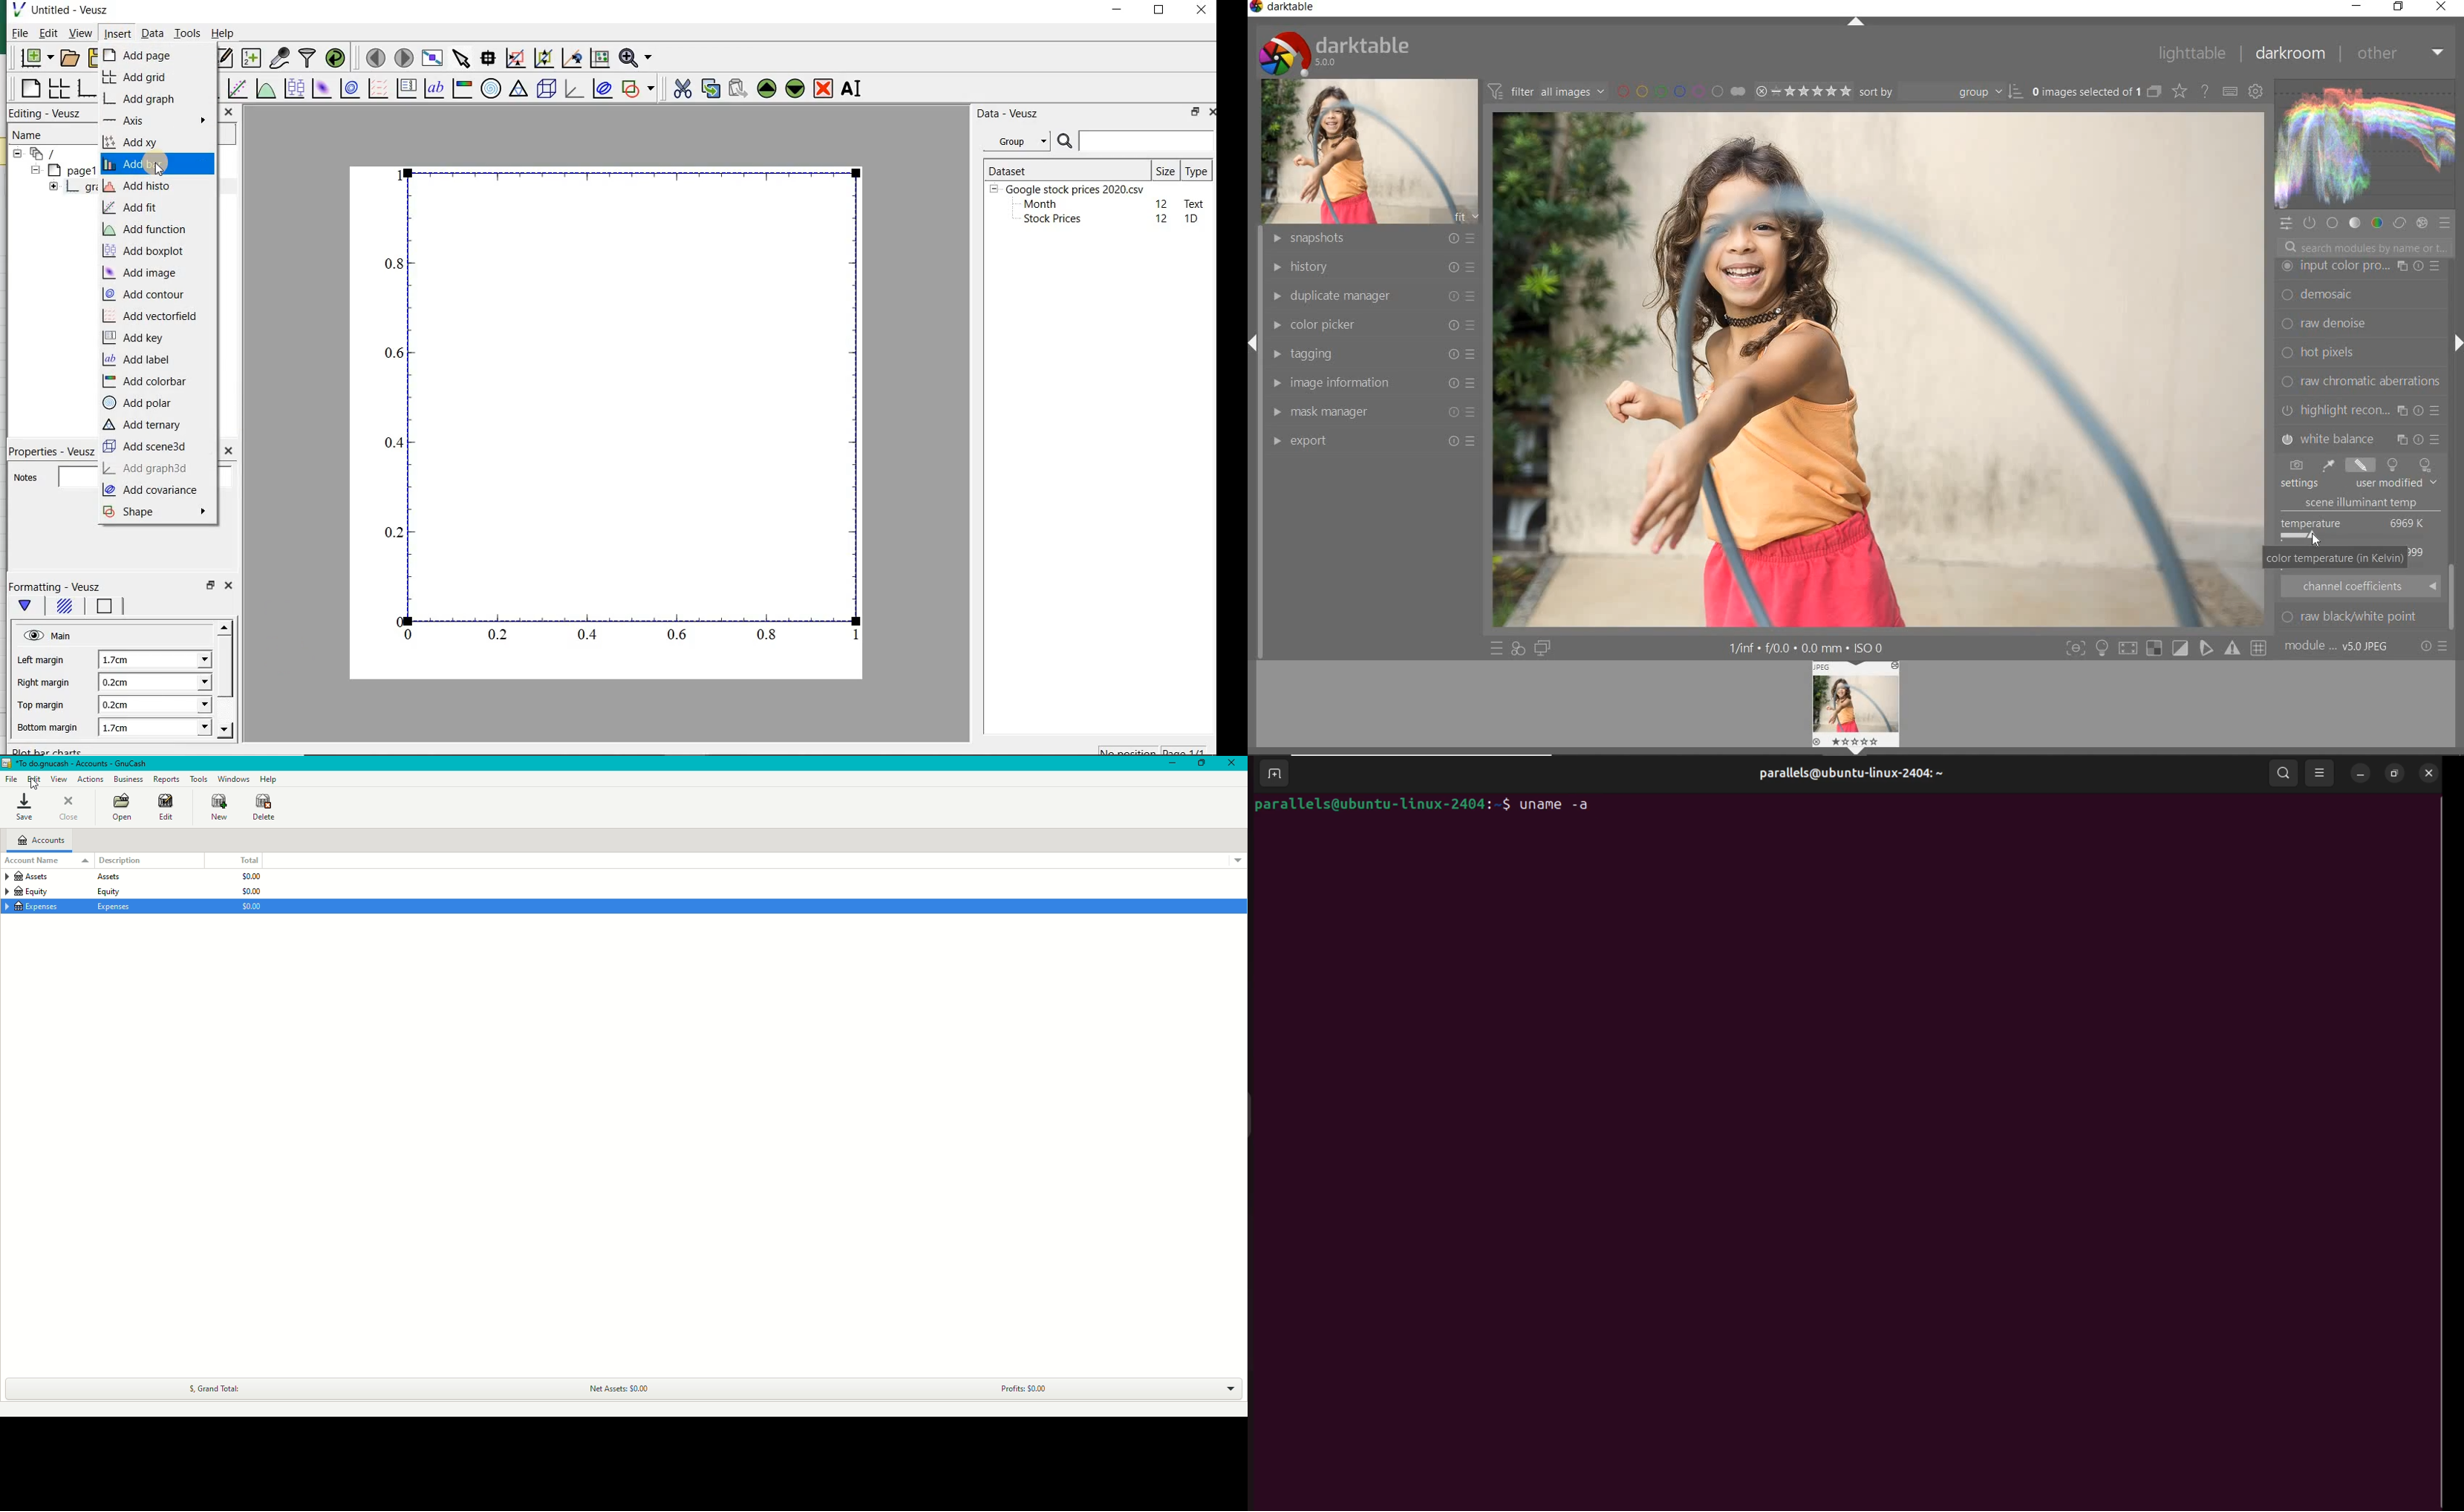  Describe the element at coordinates (2085, 91) in the screenshot. I see `selected images` at that location.